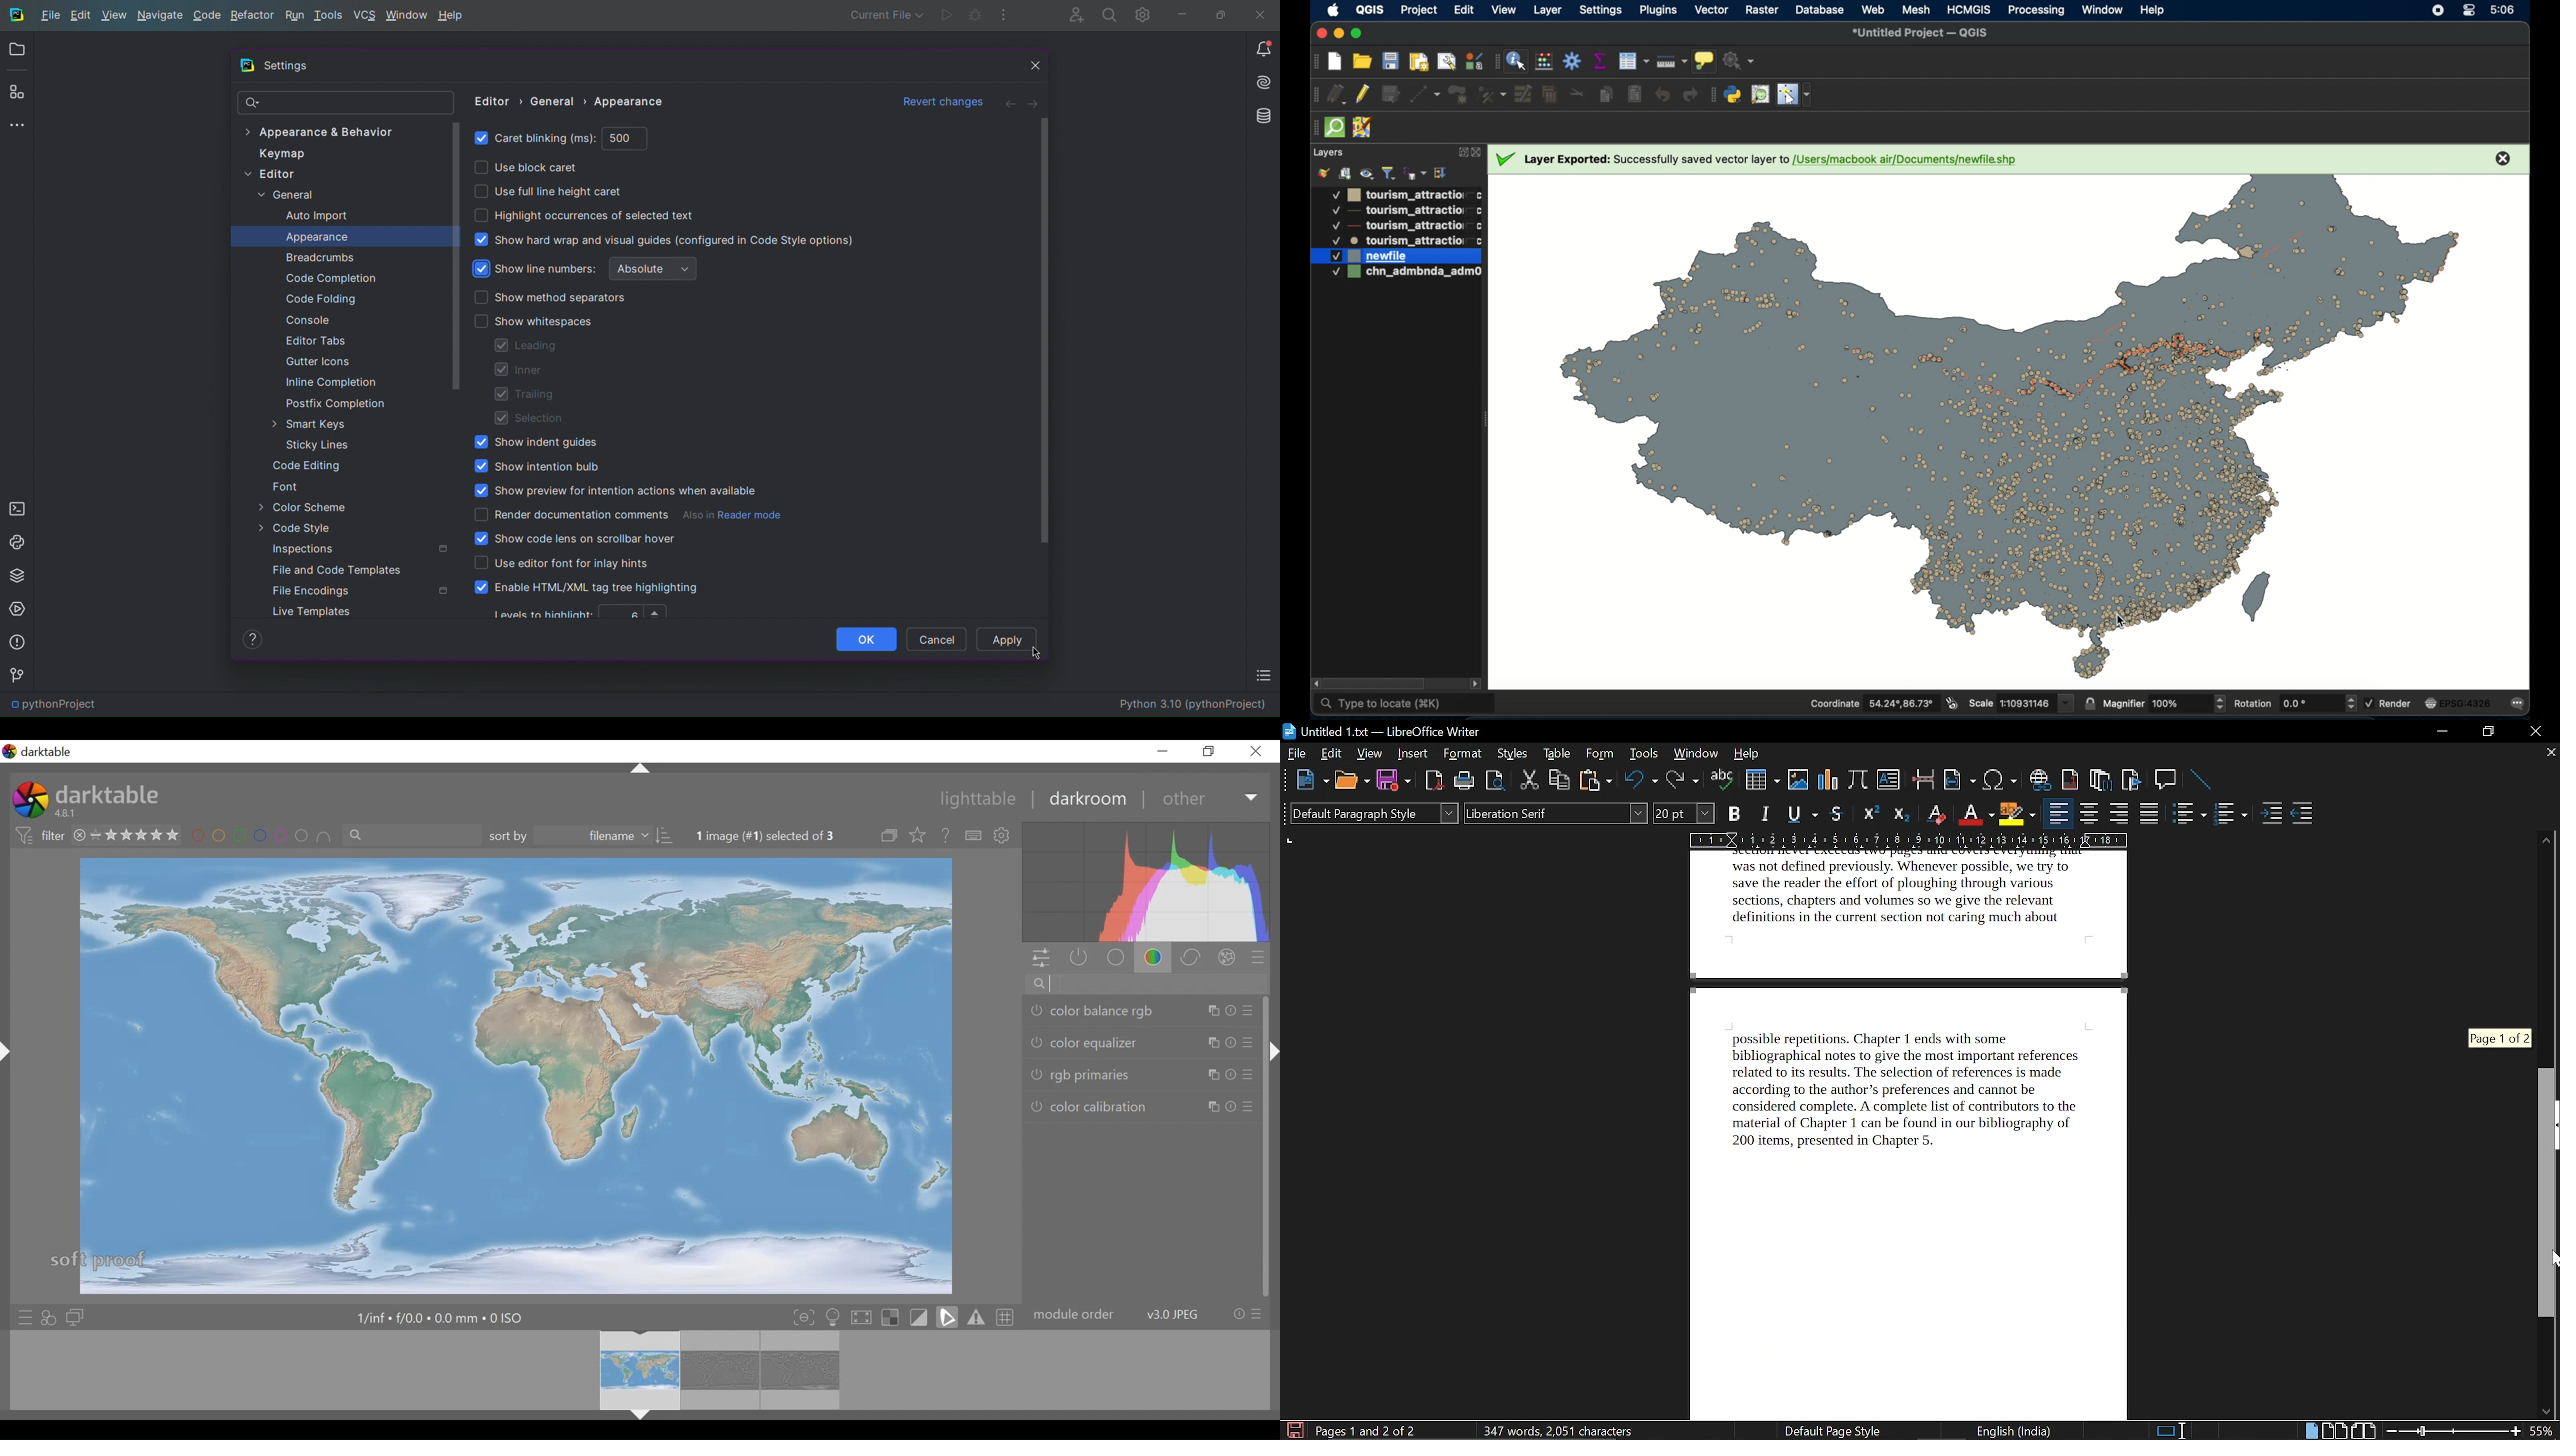 The image size is (2576, 1456). I want to click on help, so click(2153, 10).